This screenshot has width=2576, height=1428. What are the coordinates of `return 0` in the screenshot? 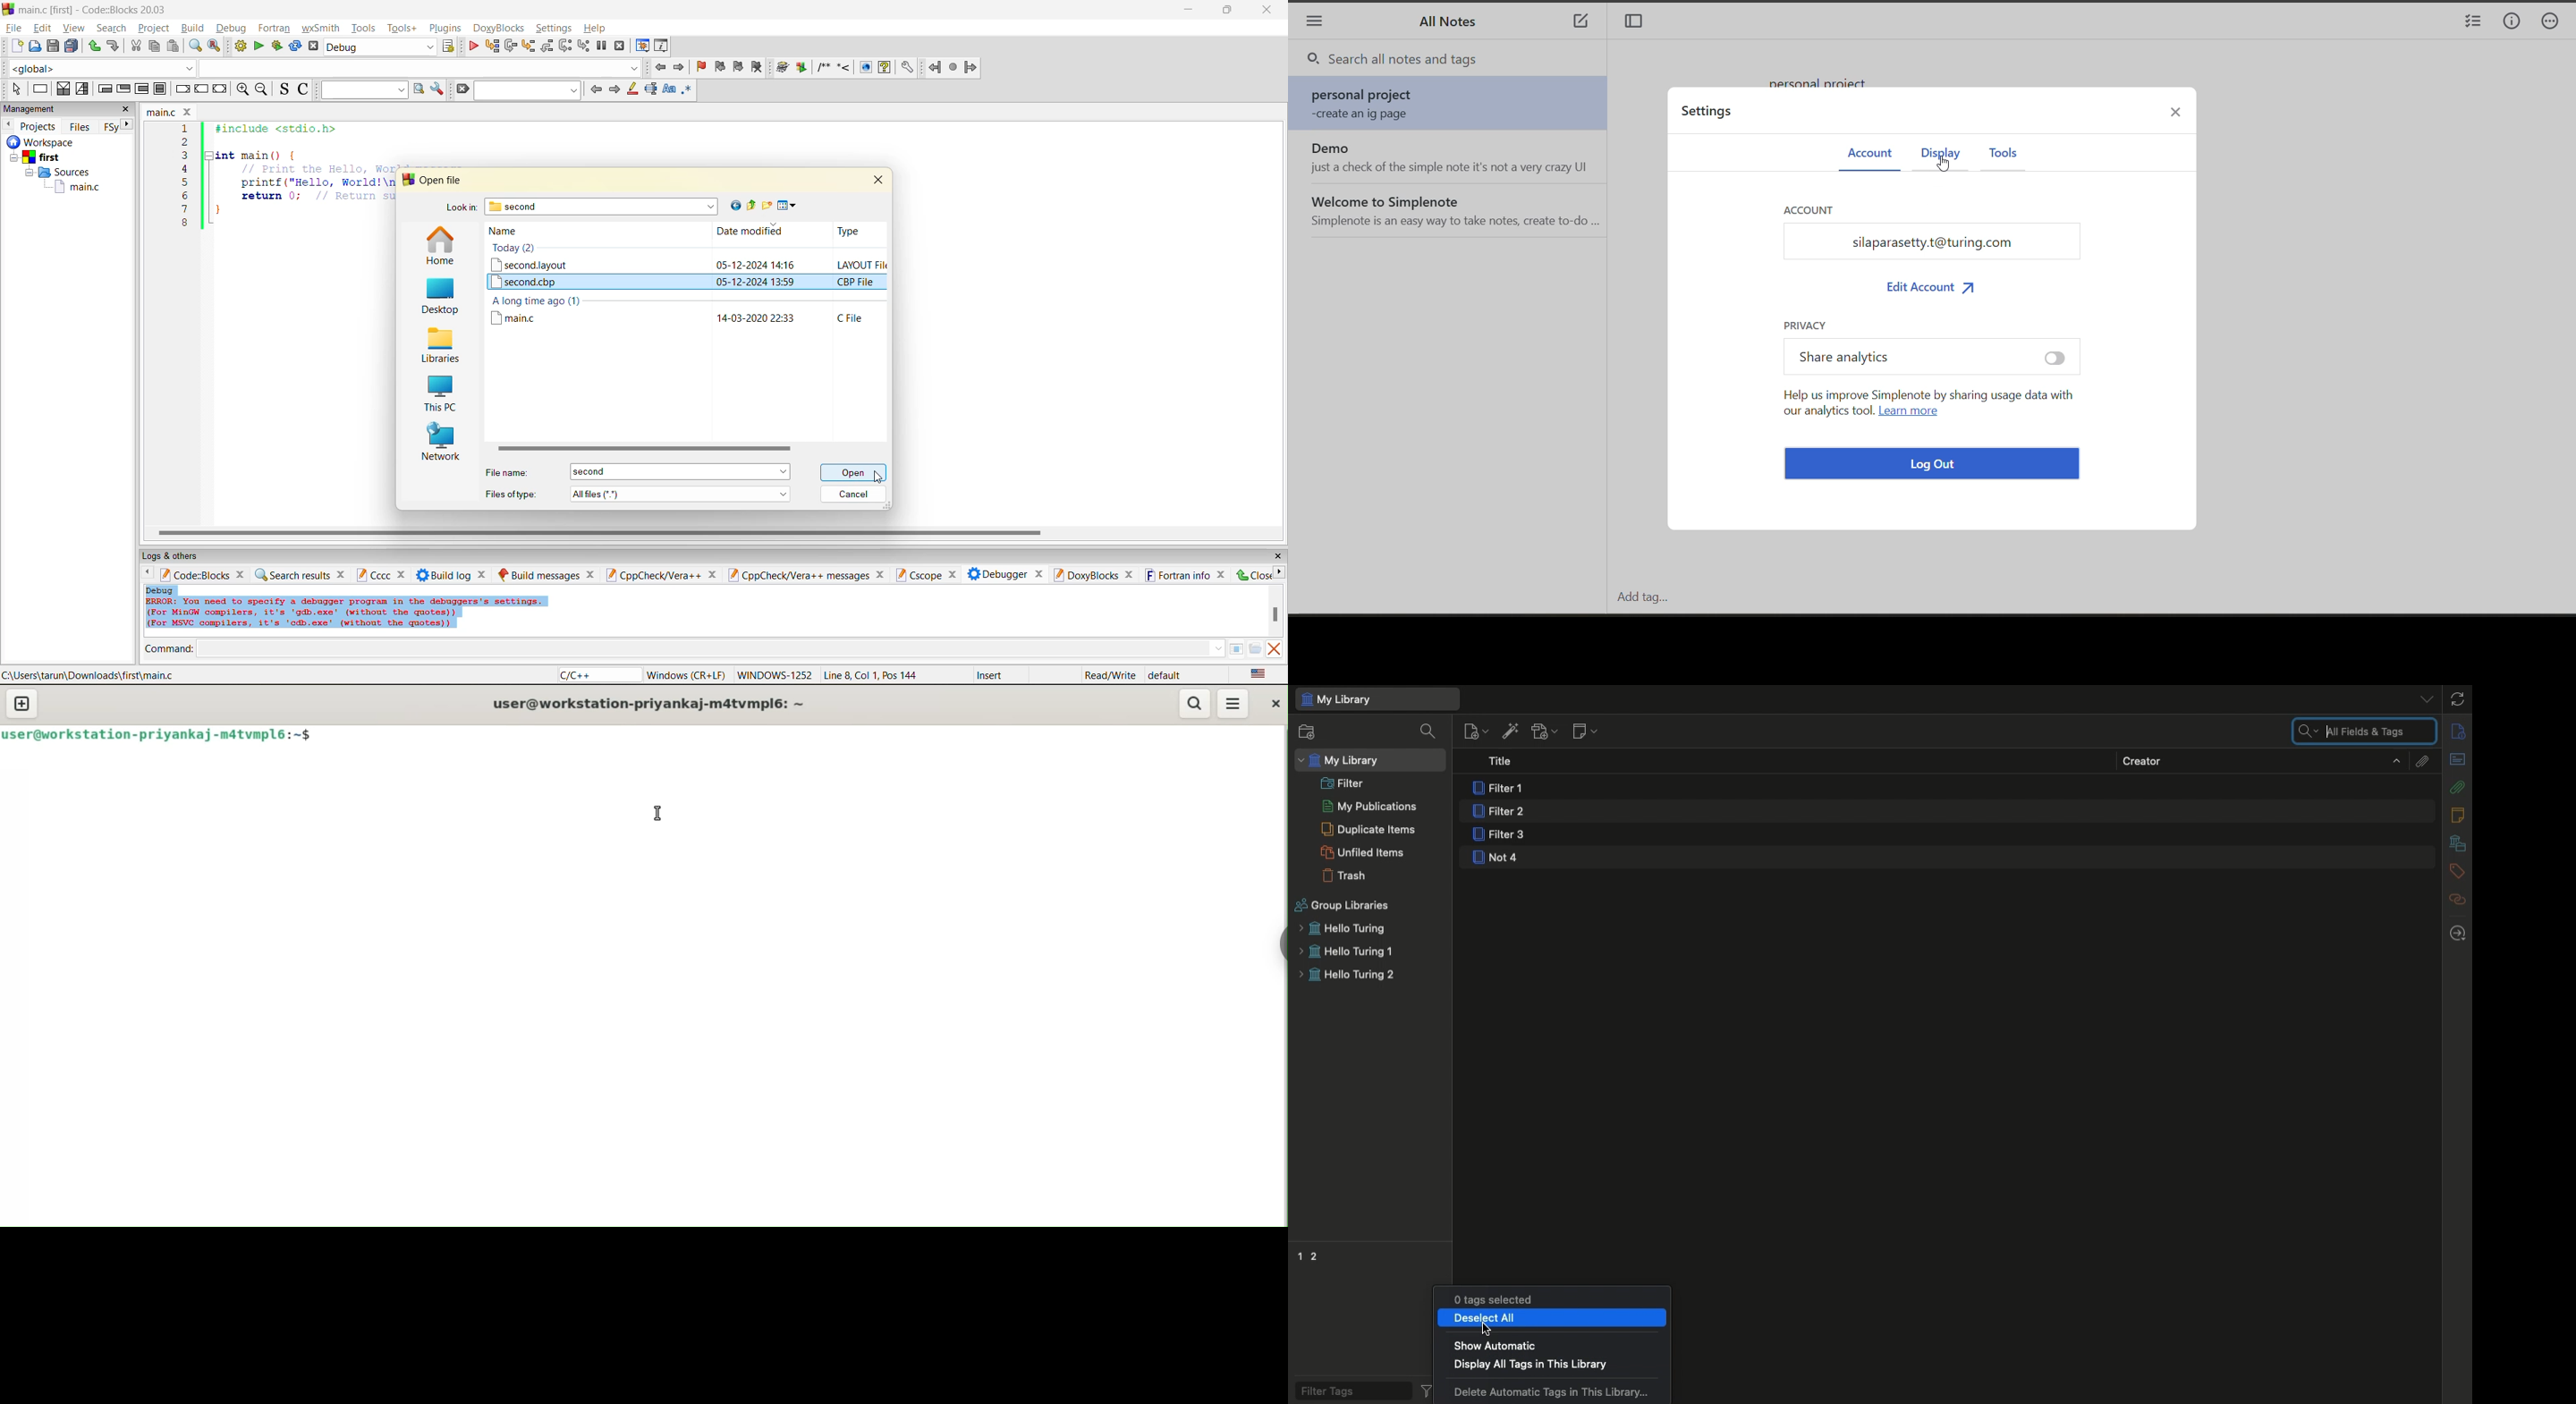 It's located at (317, 196).